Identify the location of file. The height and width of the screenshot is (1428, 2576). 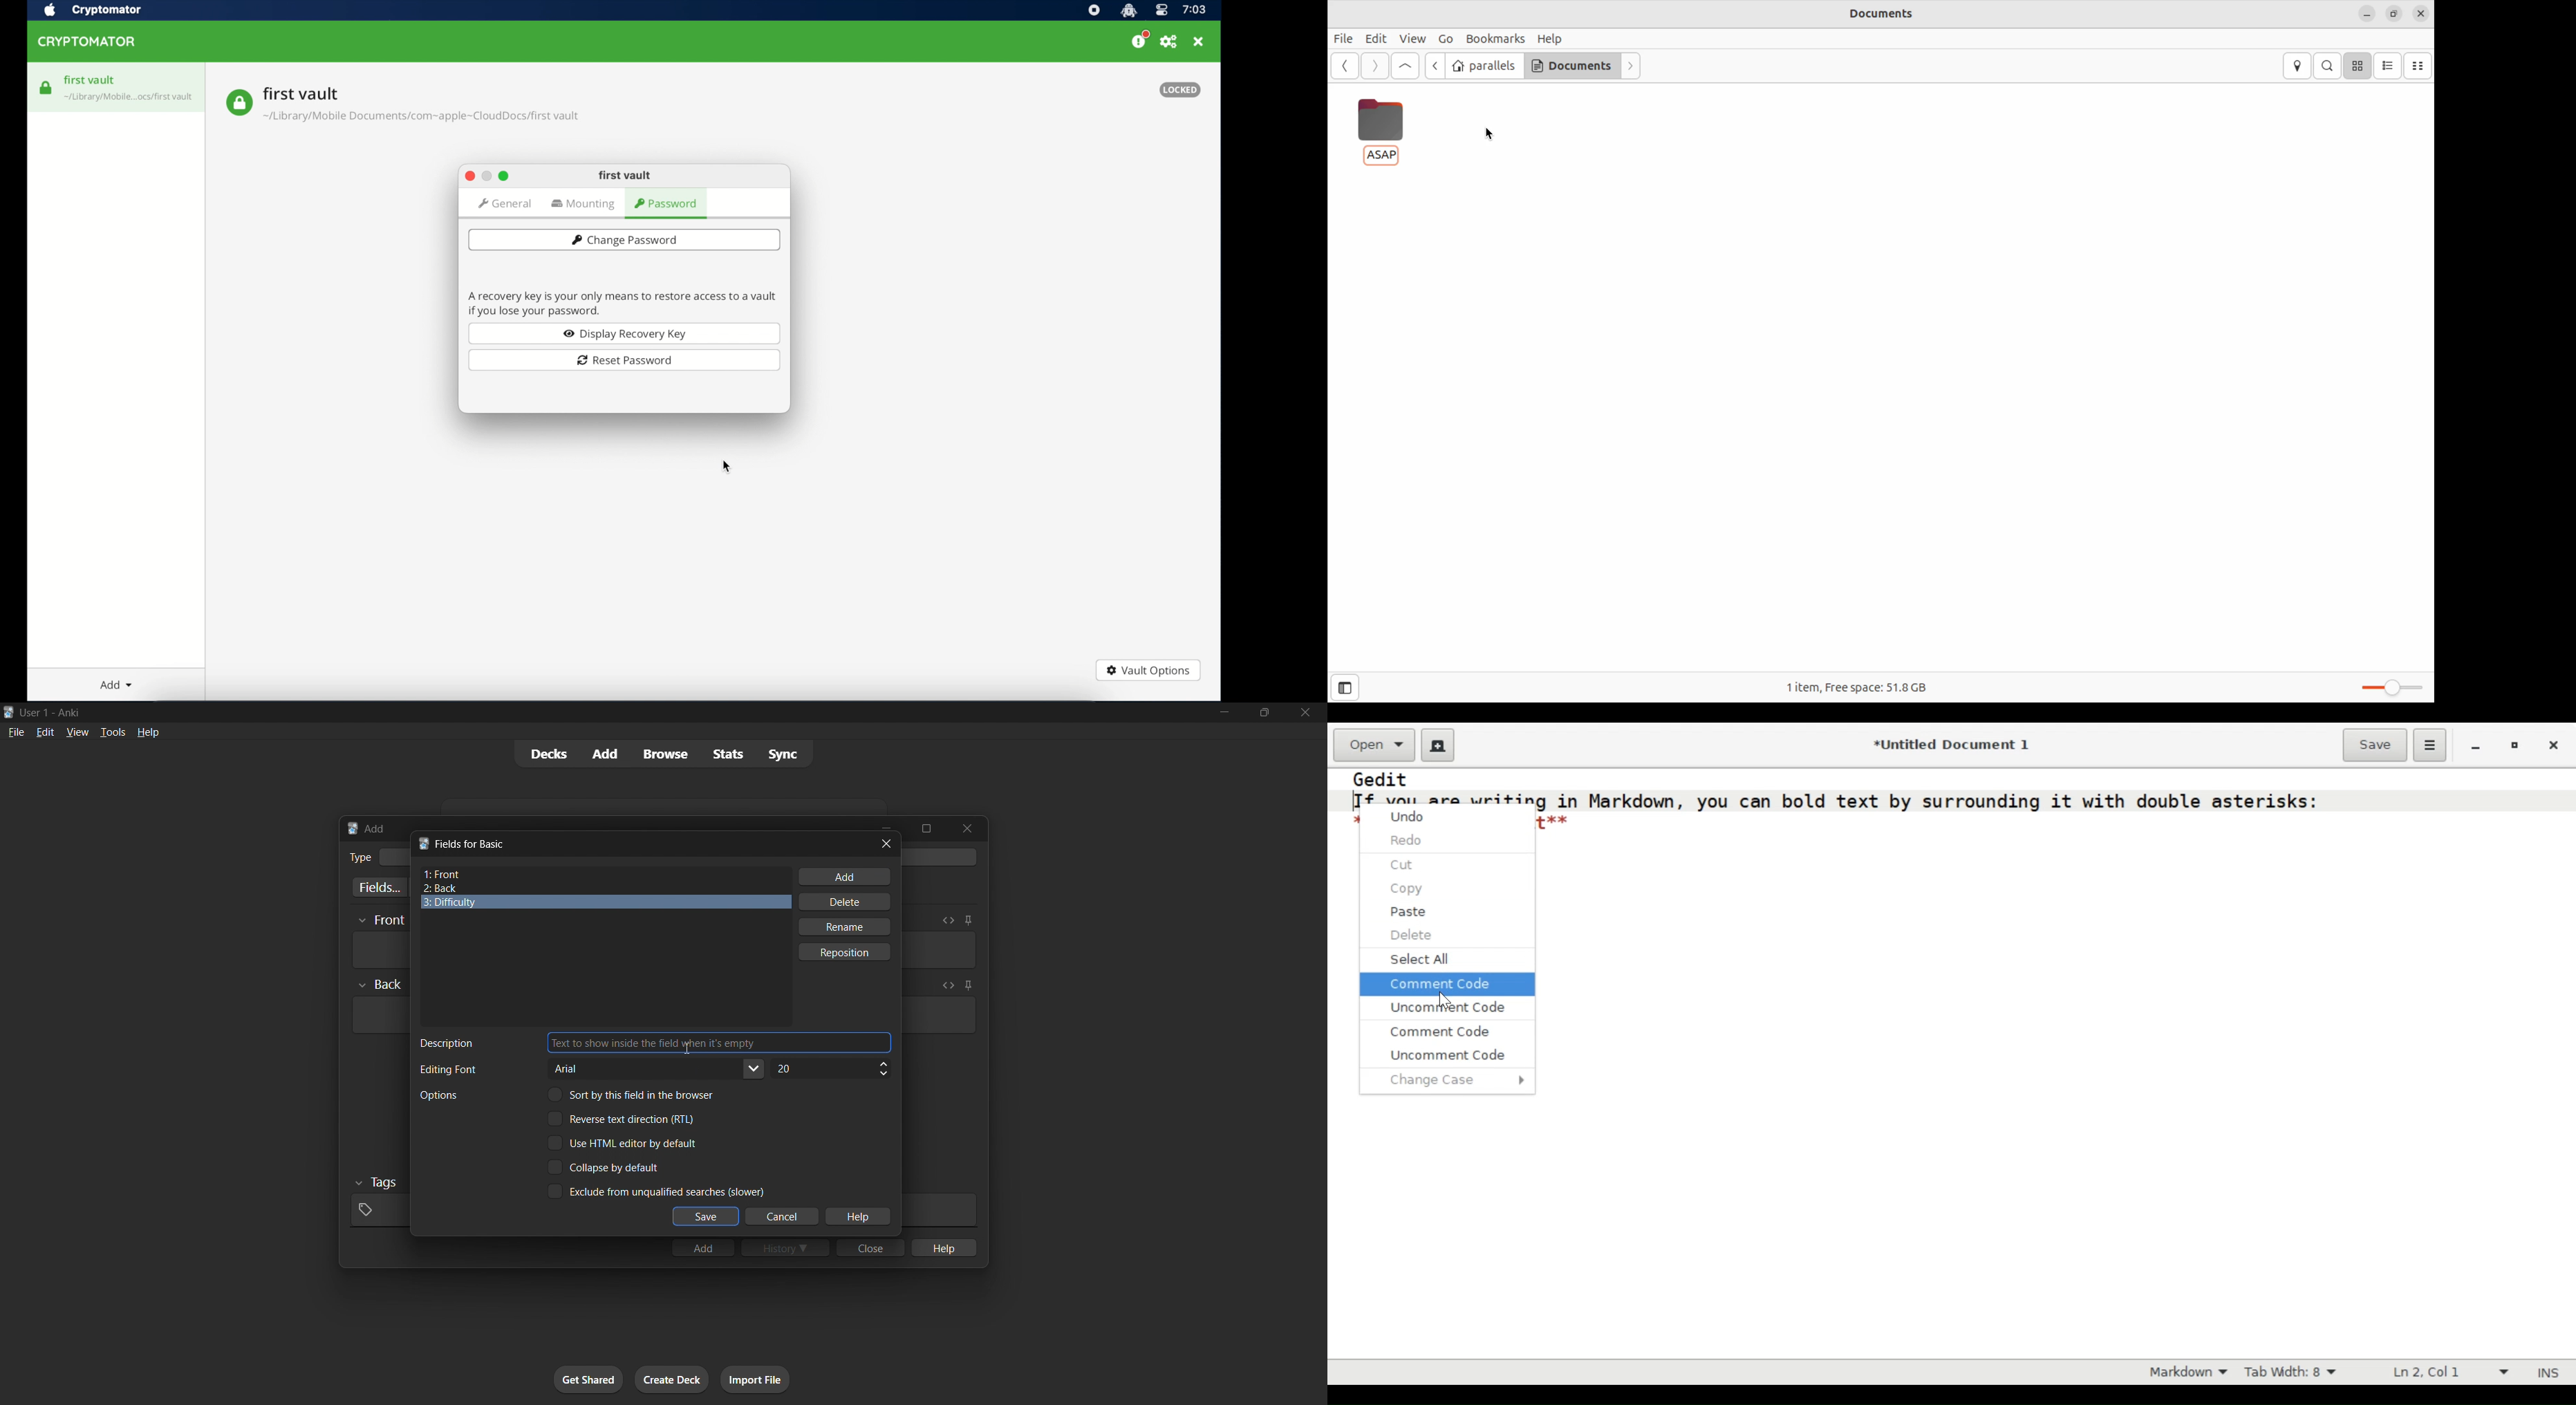
(16, 731).